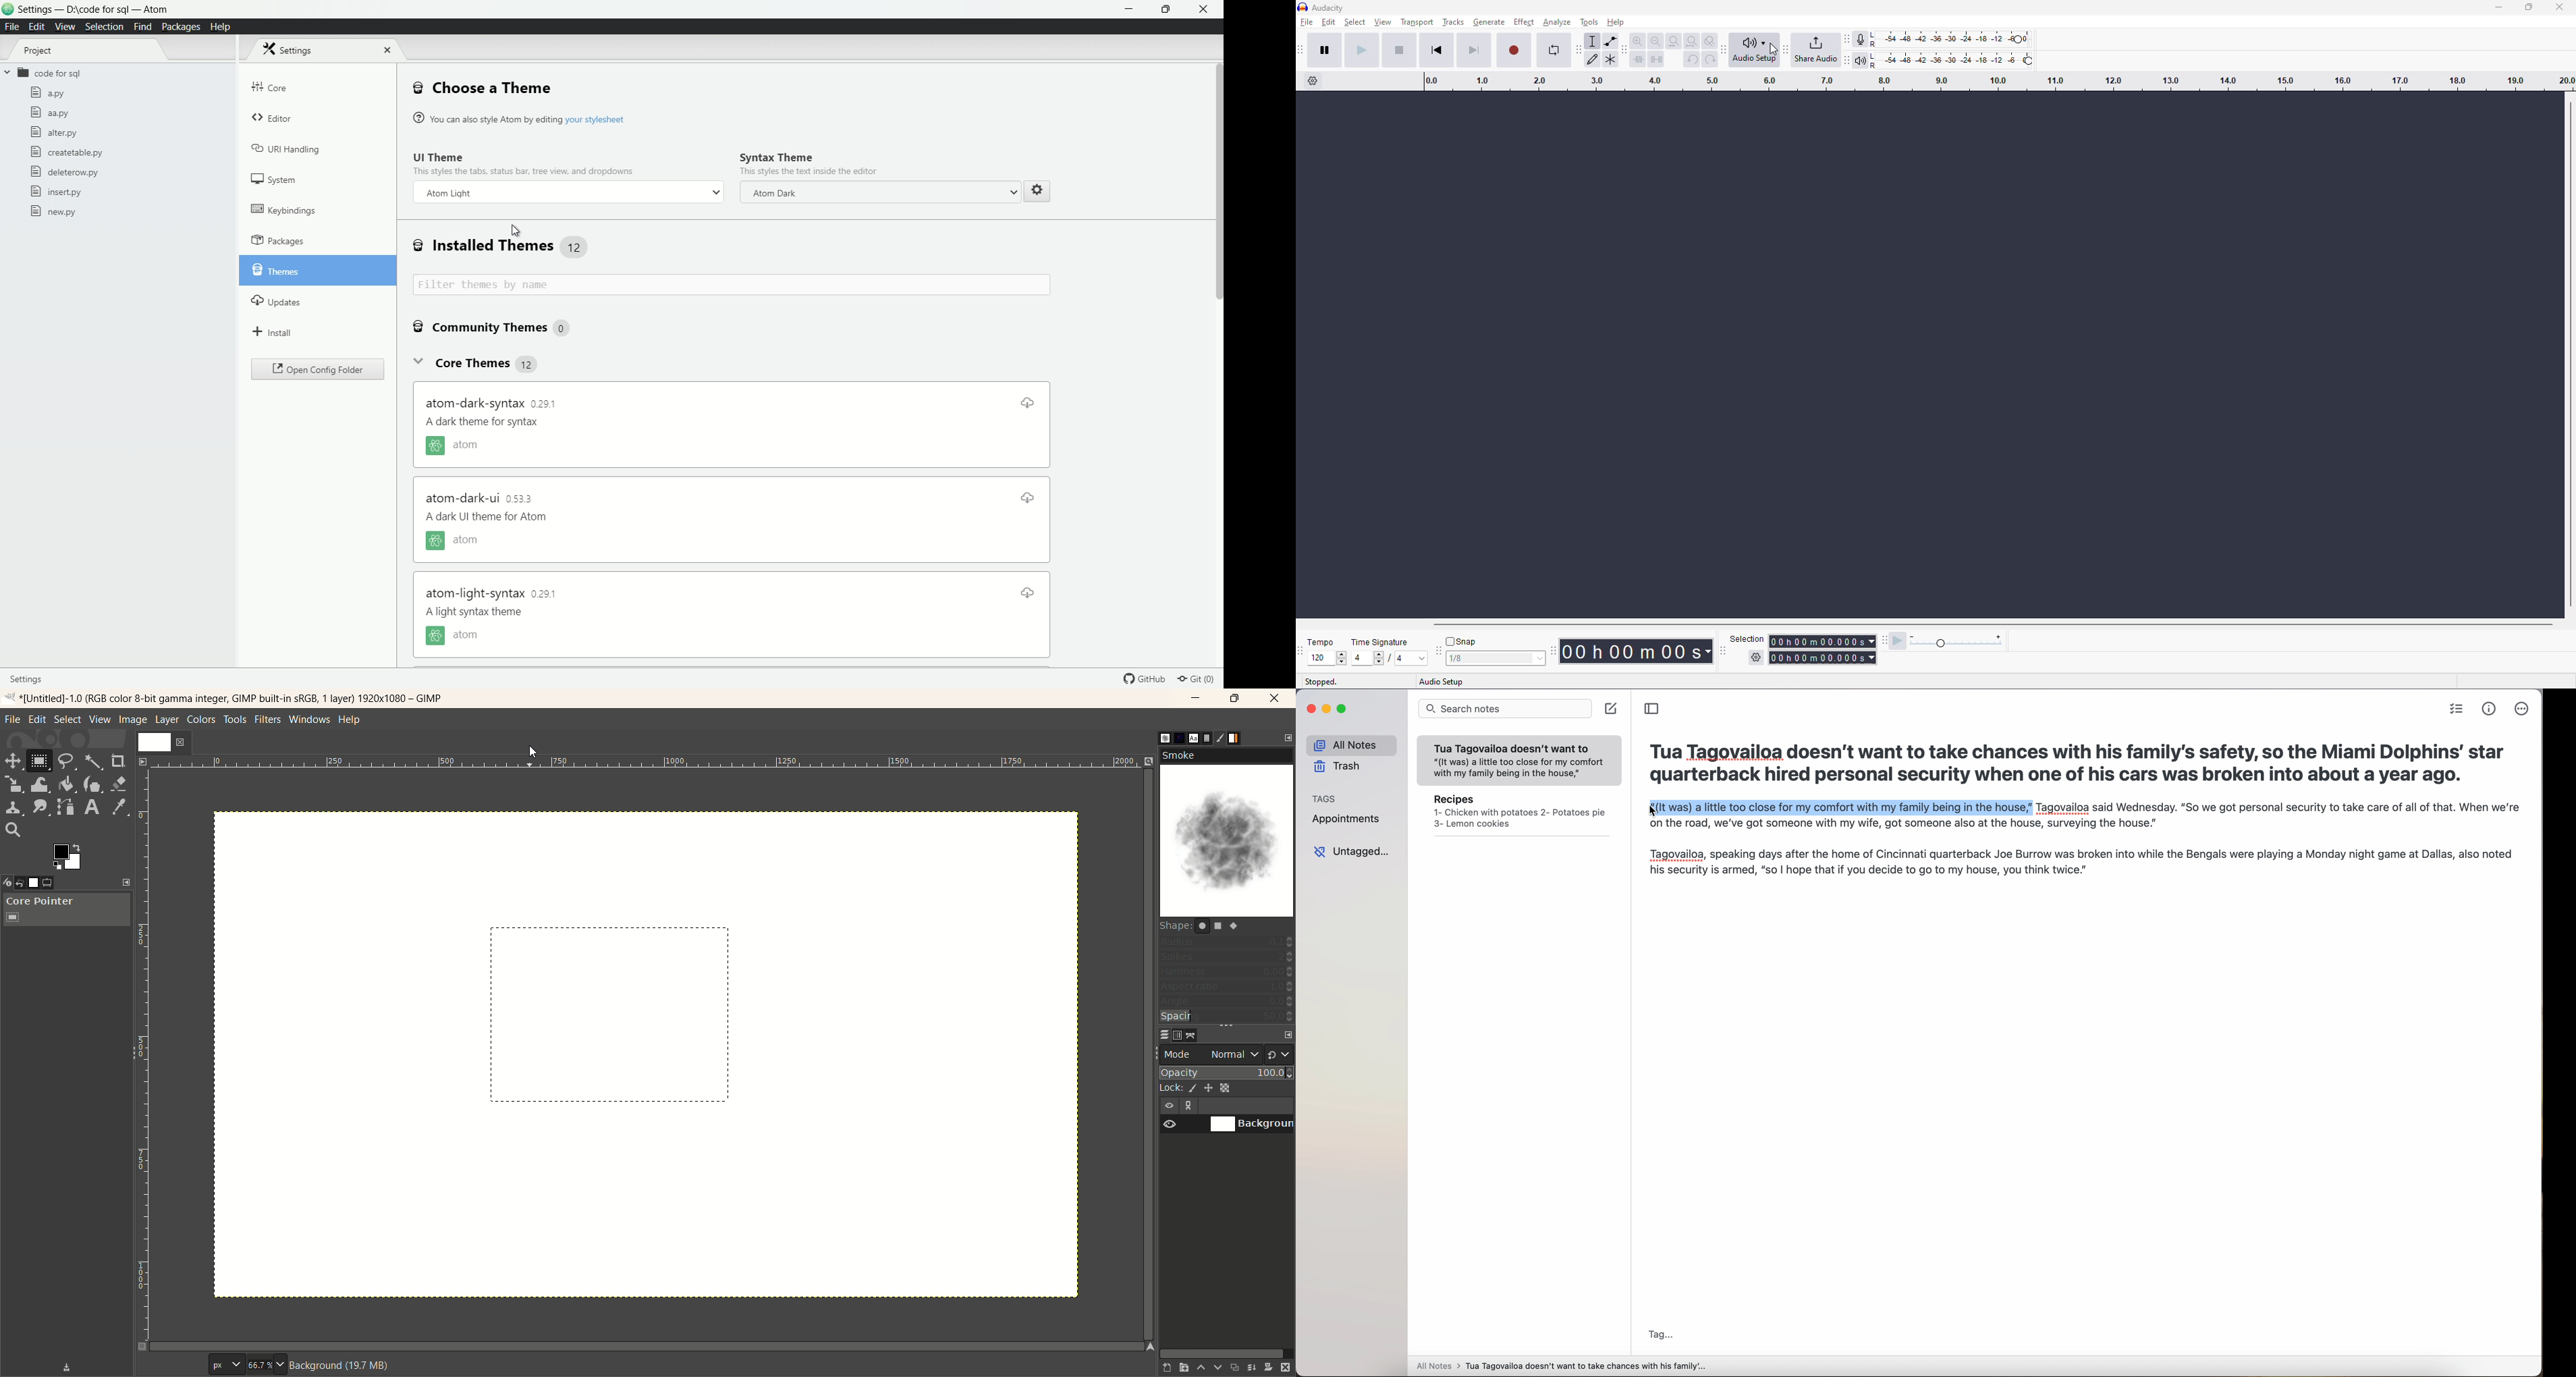 Image resolution: width=2576 pixels, height=1400 pixels. What do you see at coordinates (1036, 189) in the screenshot?
I see `settings` at bounding box center [1036, 189].